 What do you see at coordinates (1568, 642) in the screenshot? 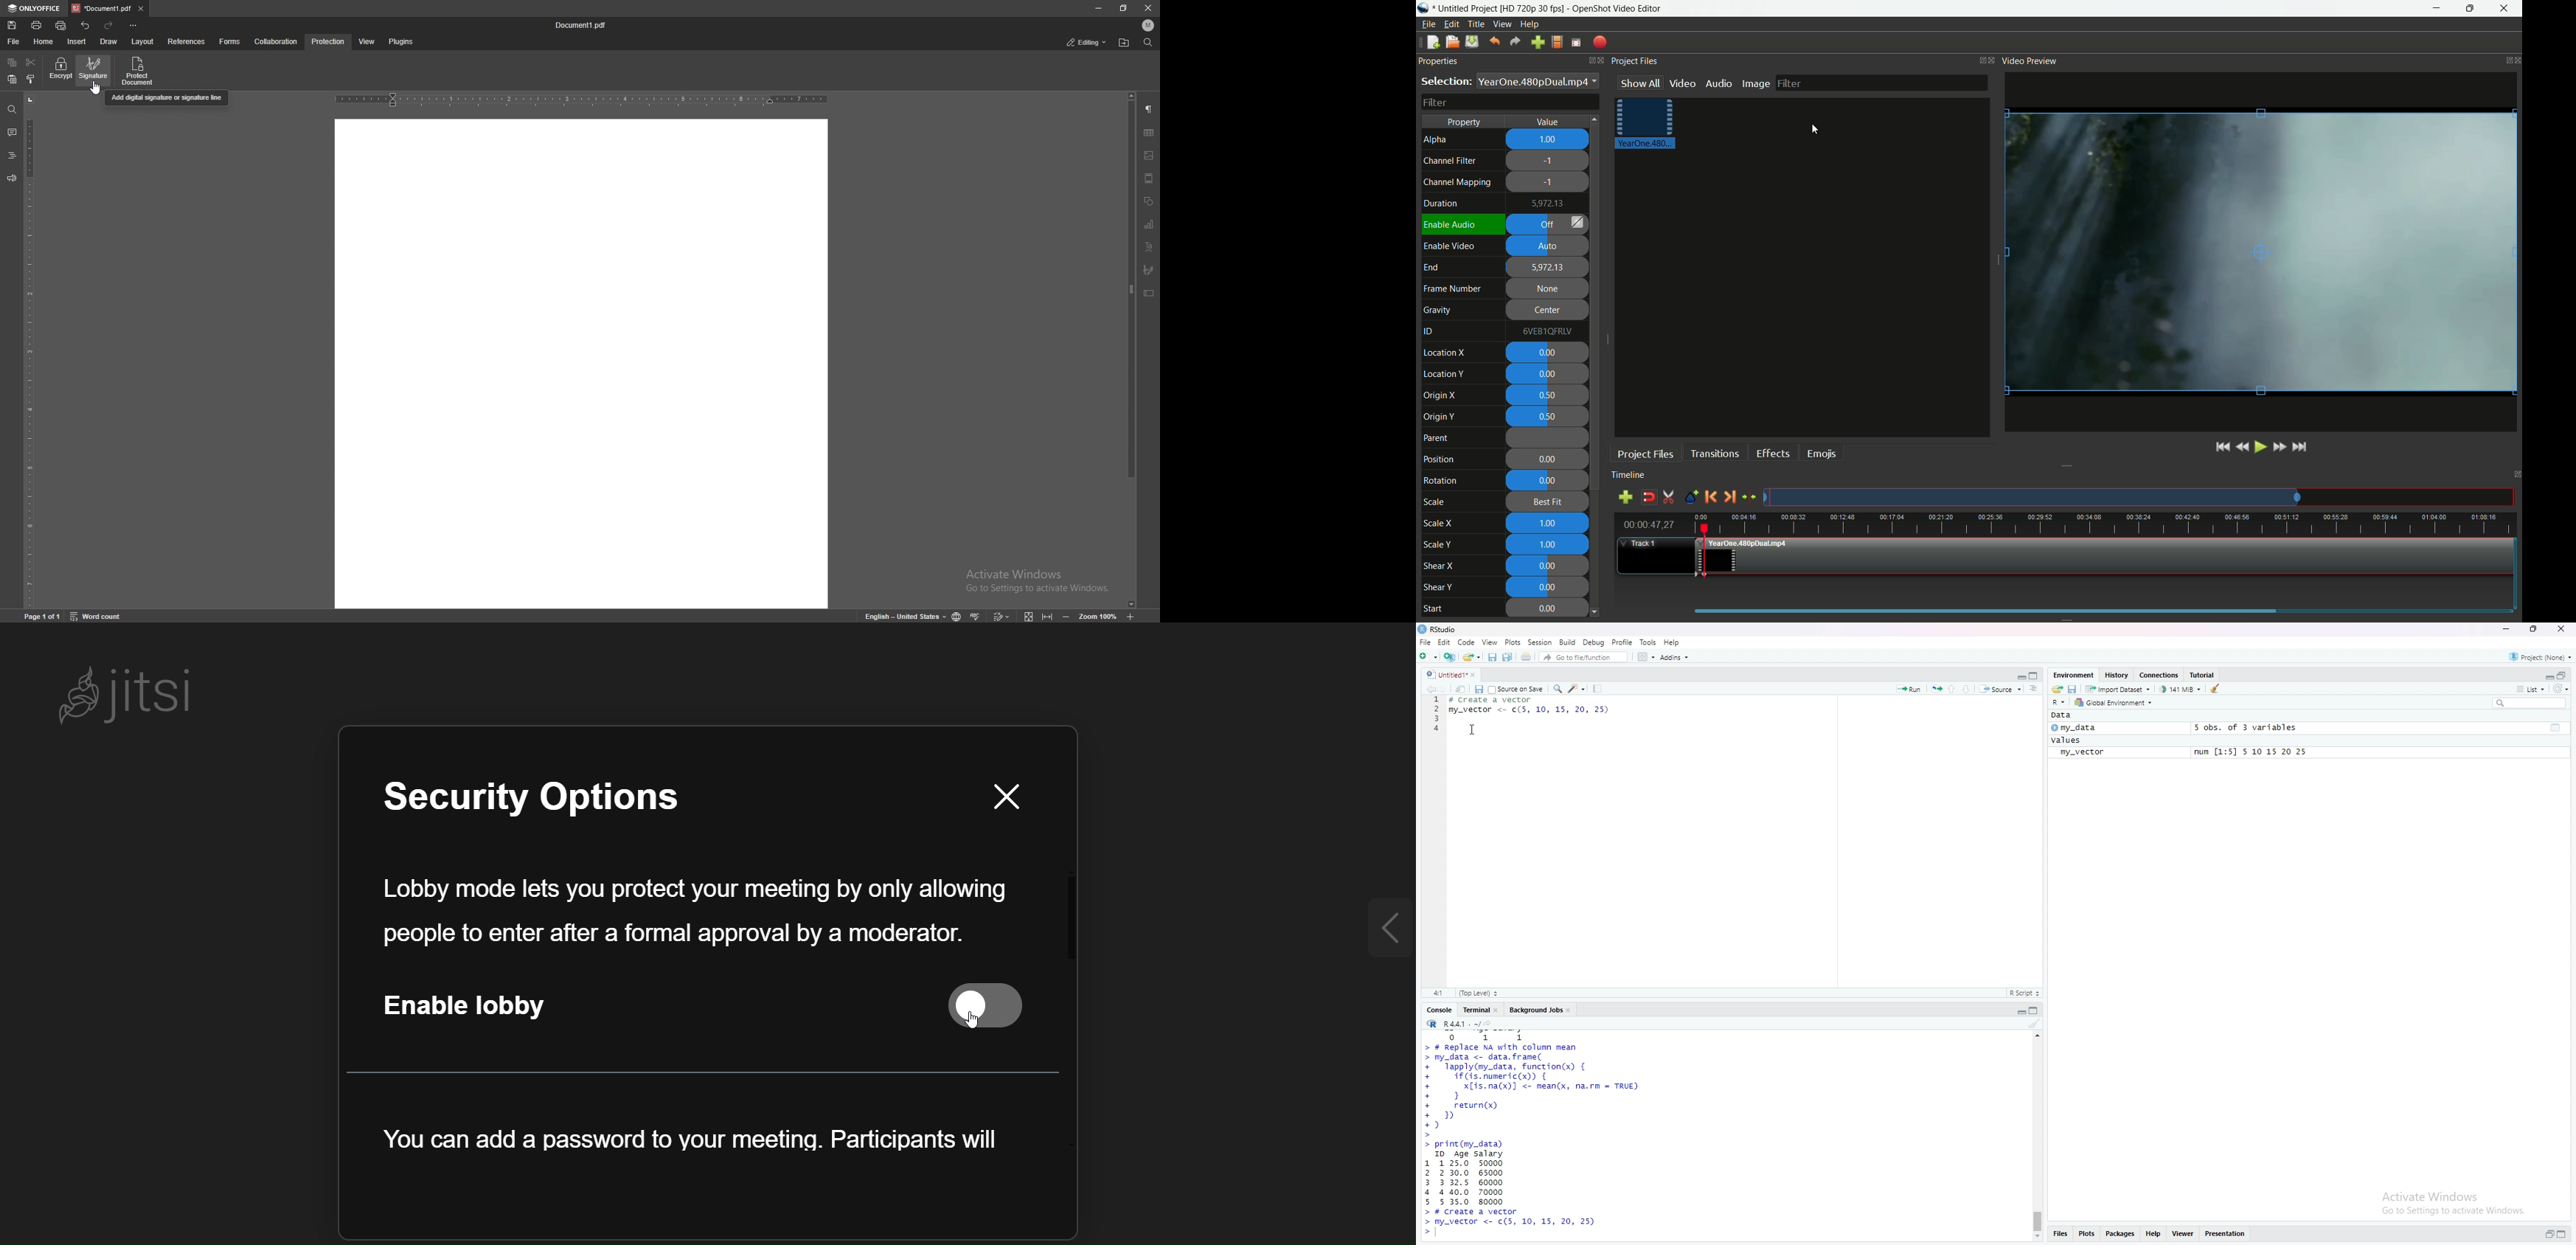
I see `build` at bounding box center [1568, 642].